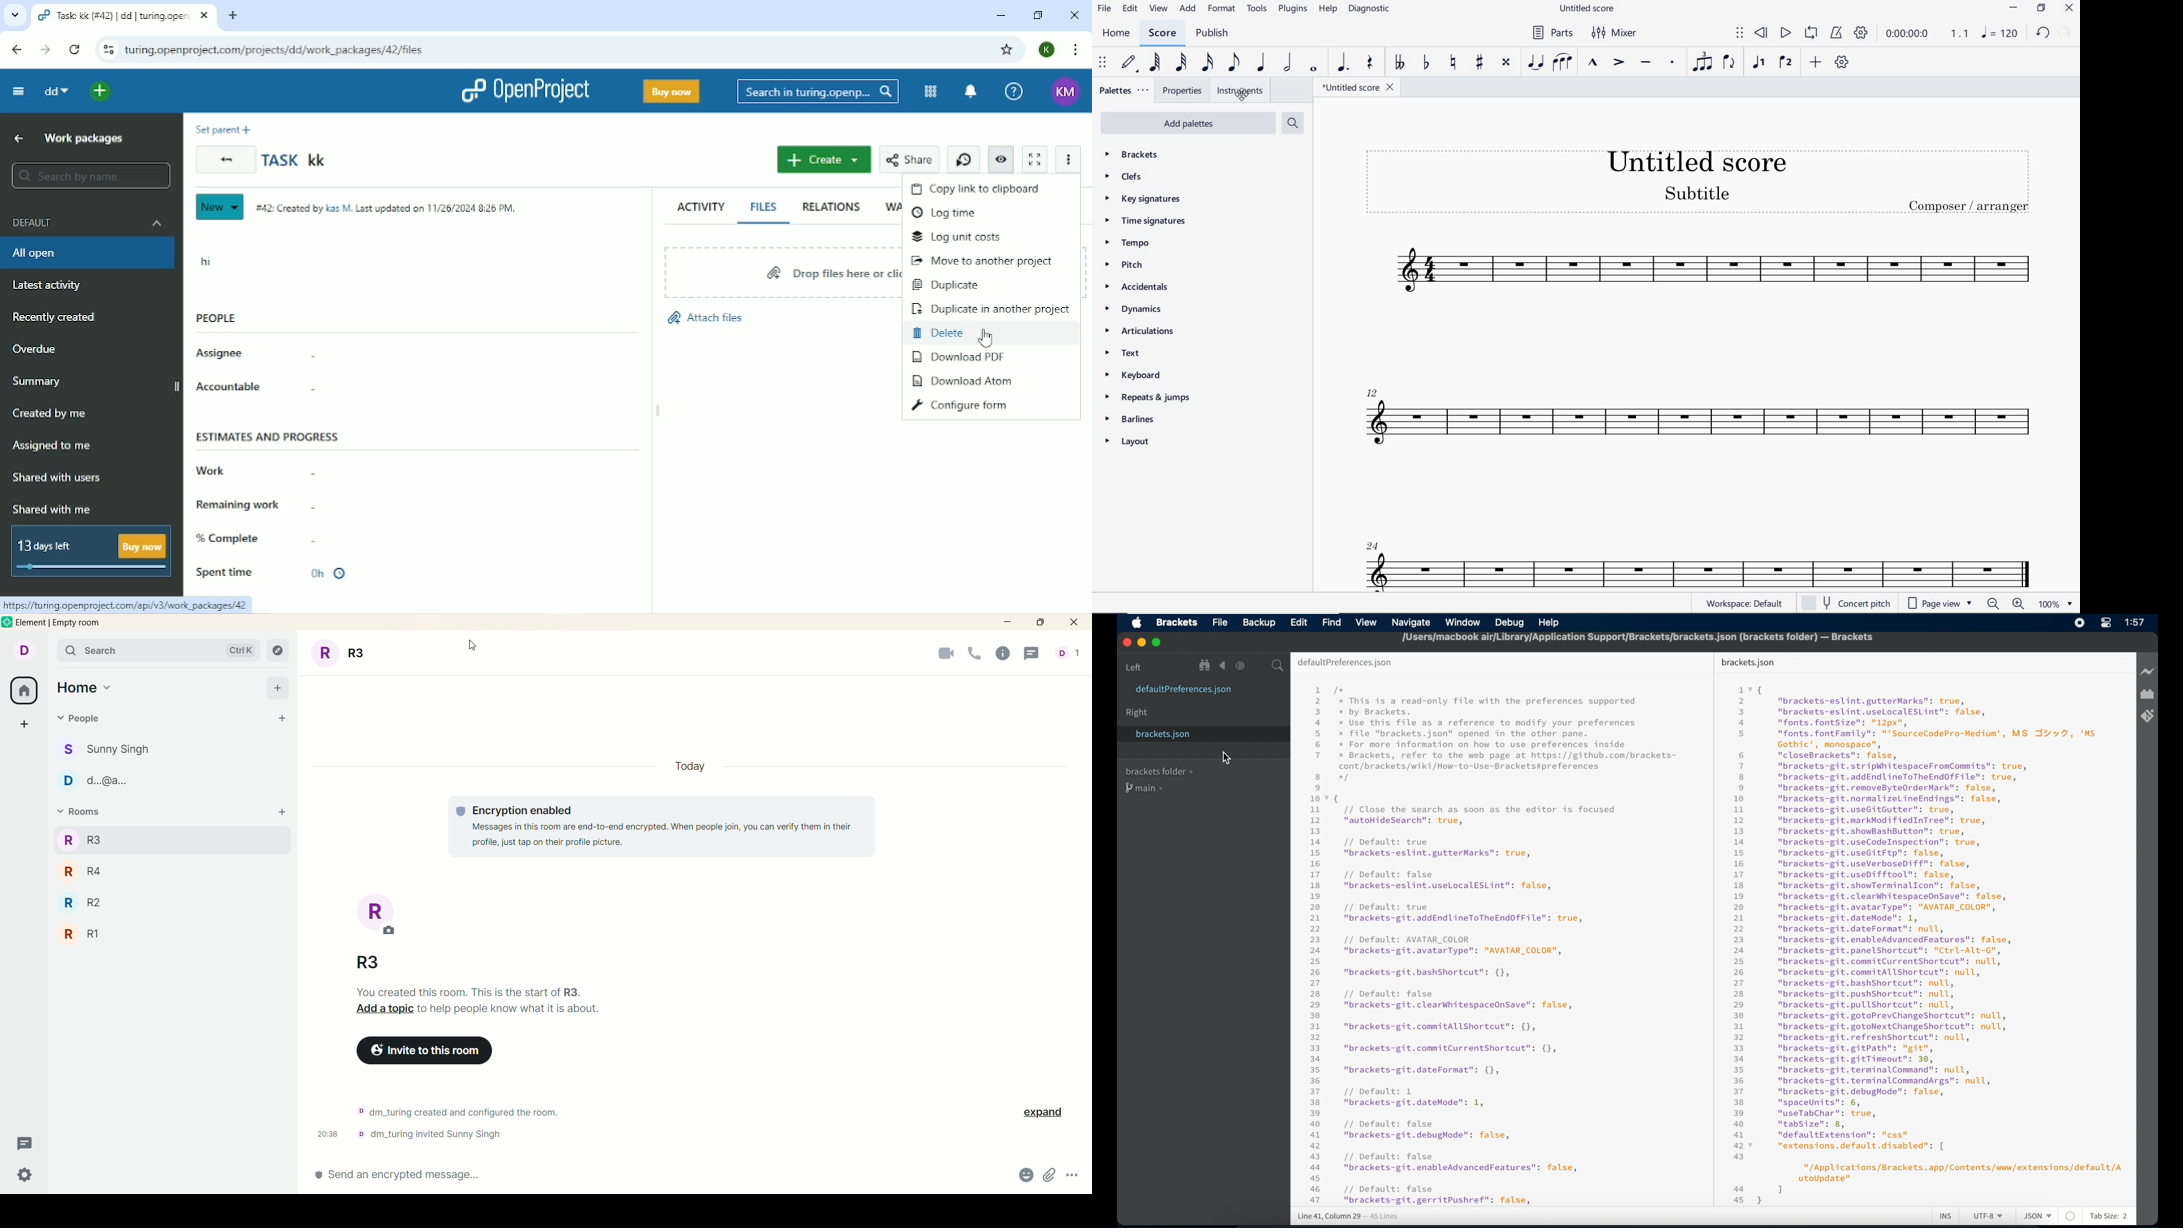 The image size is (2184, 1232). I want to click on add palettes, so click(1187, 124).